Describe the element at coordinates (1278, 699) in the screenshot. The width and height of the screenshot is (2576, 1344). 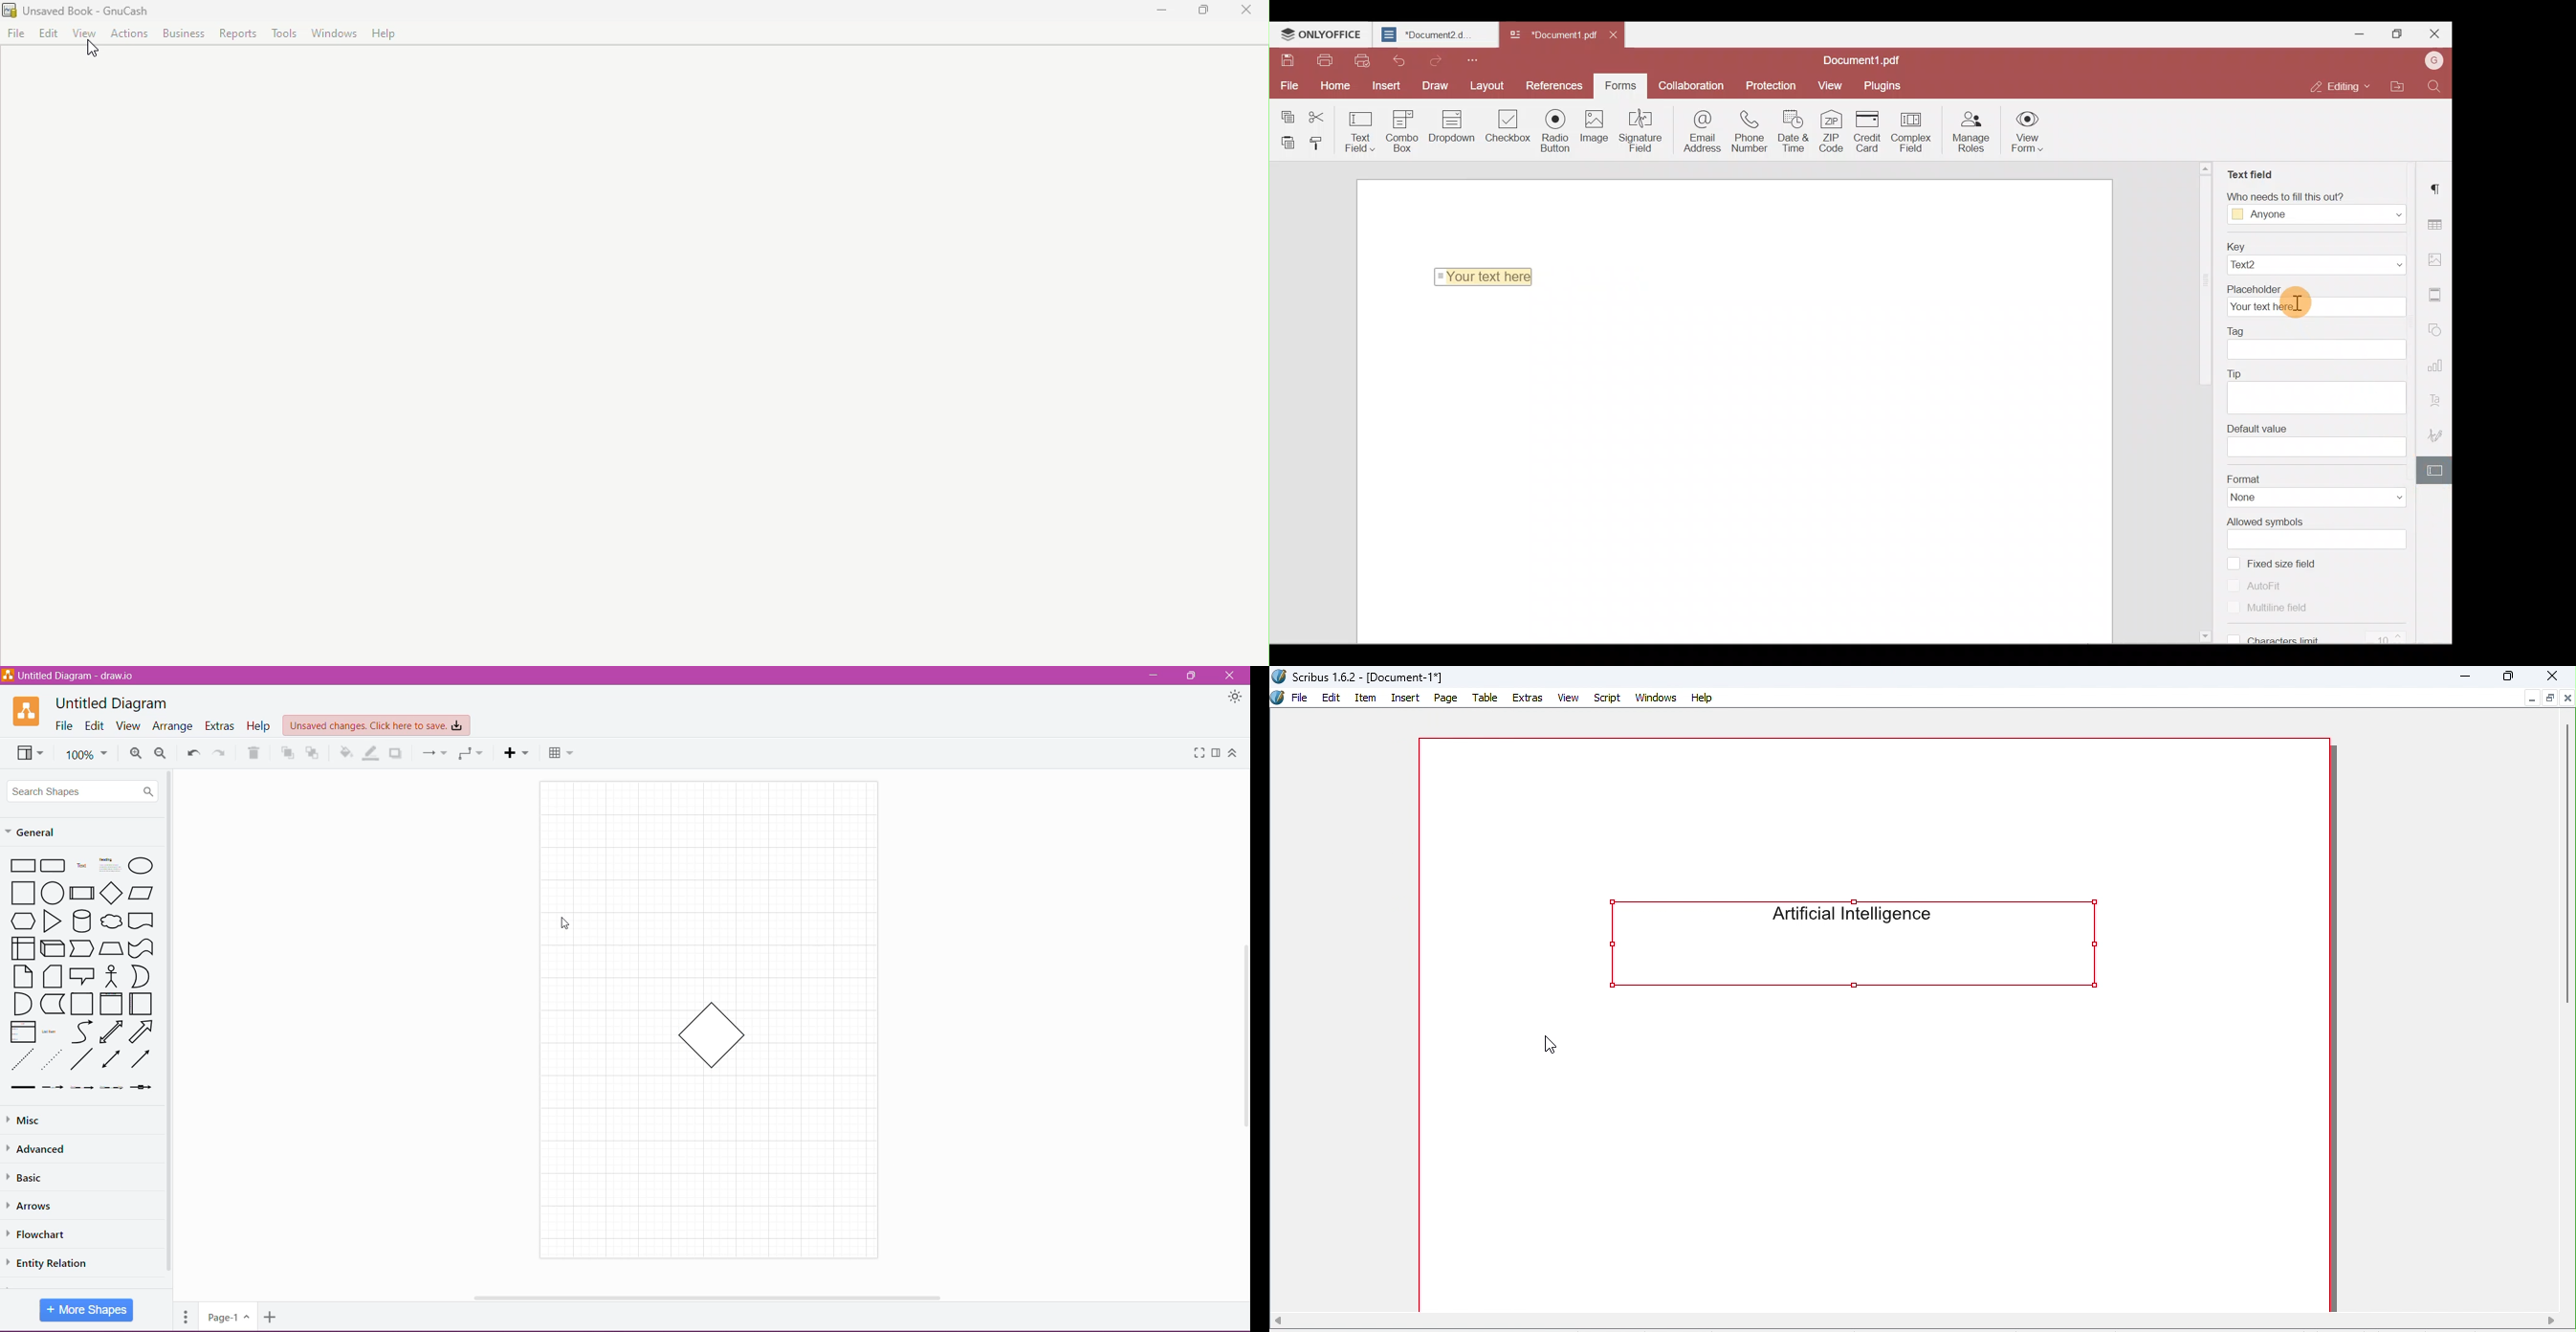
I see `Icon` at that location.